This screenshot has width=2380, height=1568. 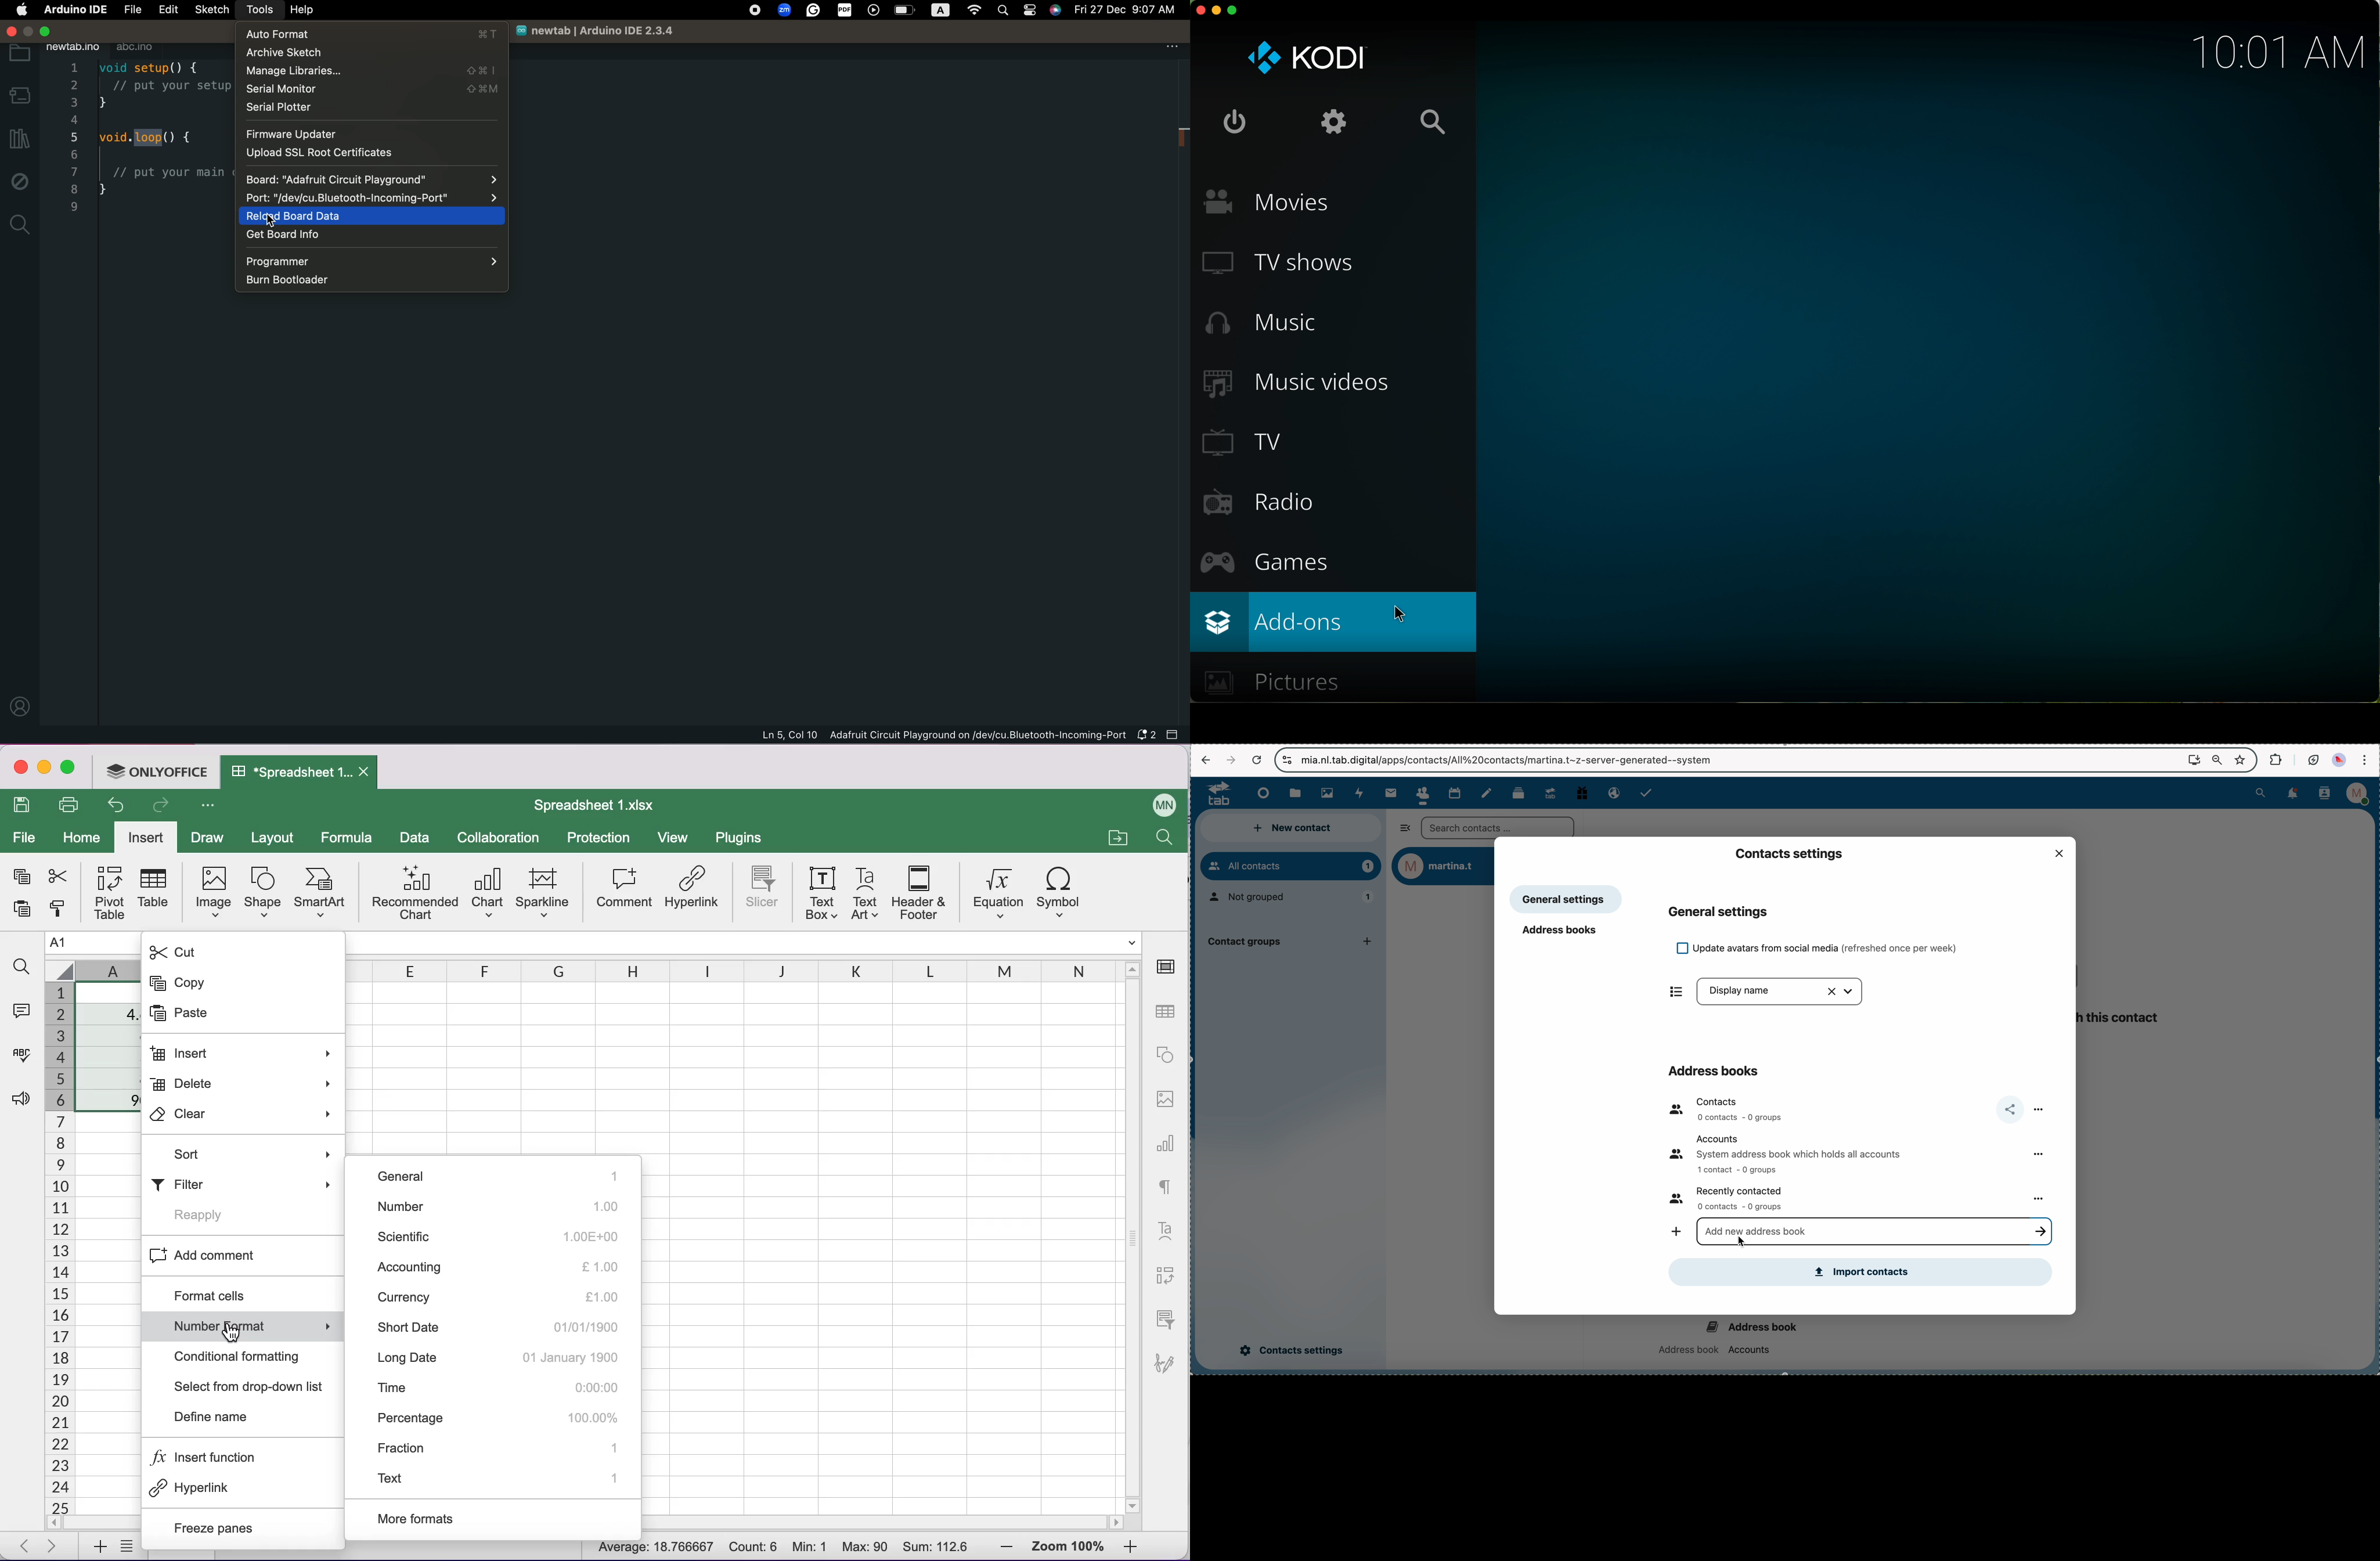 I want to click on photos, so click(x=1328, y=793).